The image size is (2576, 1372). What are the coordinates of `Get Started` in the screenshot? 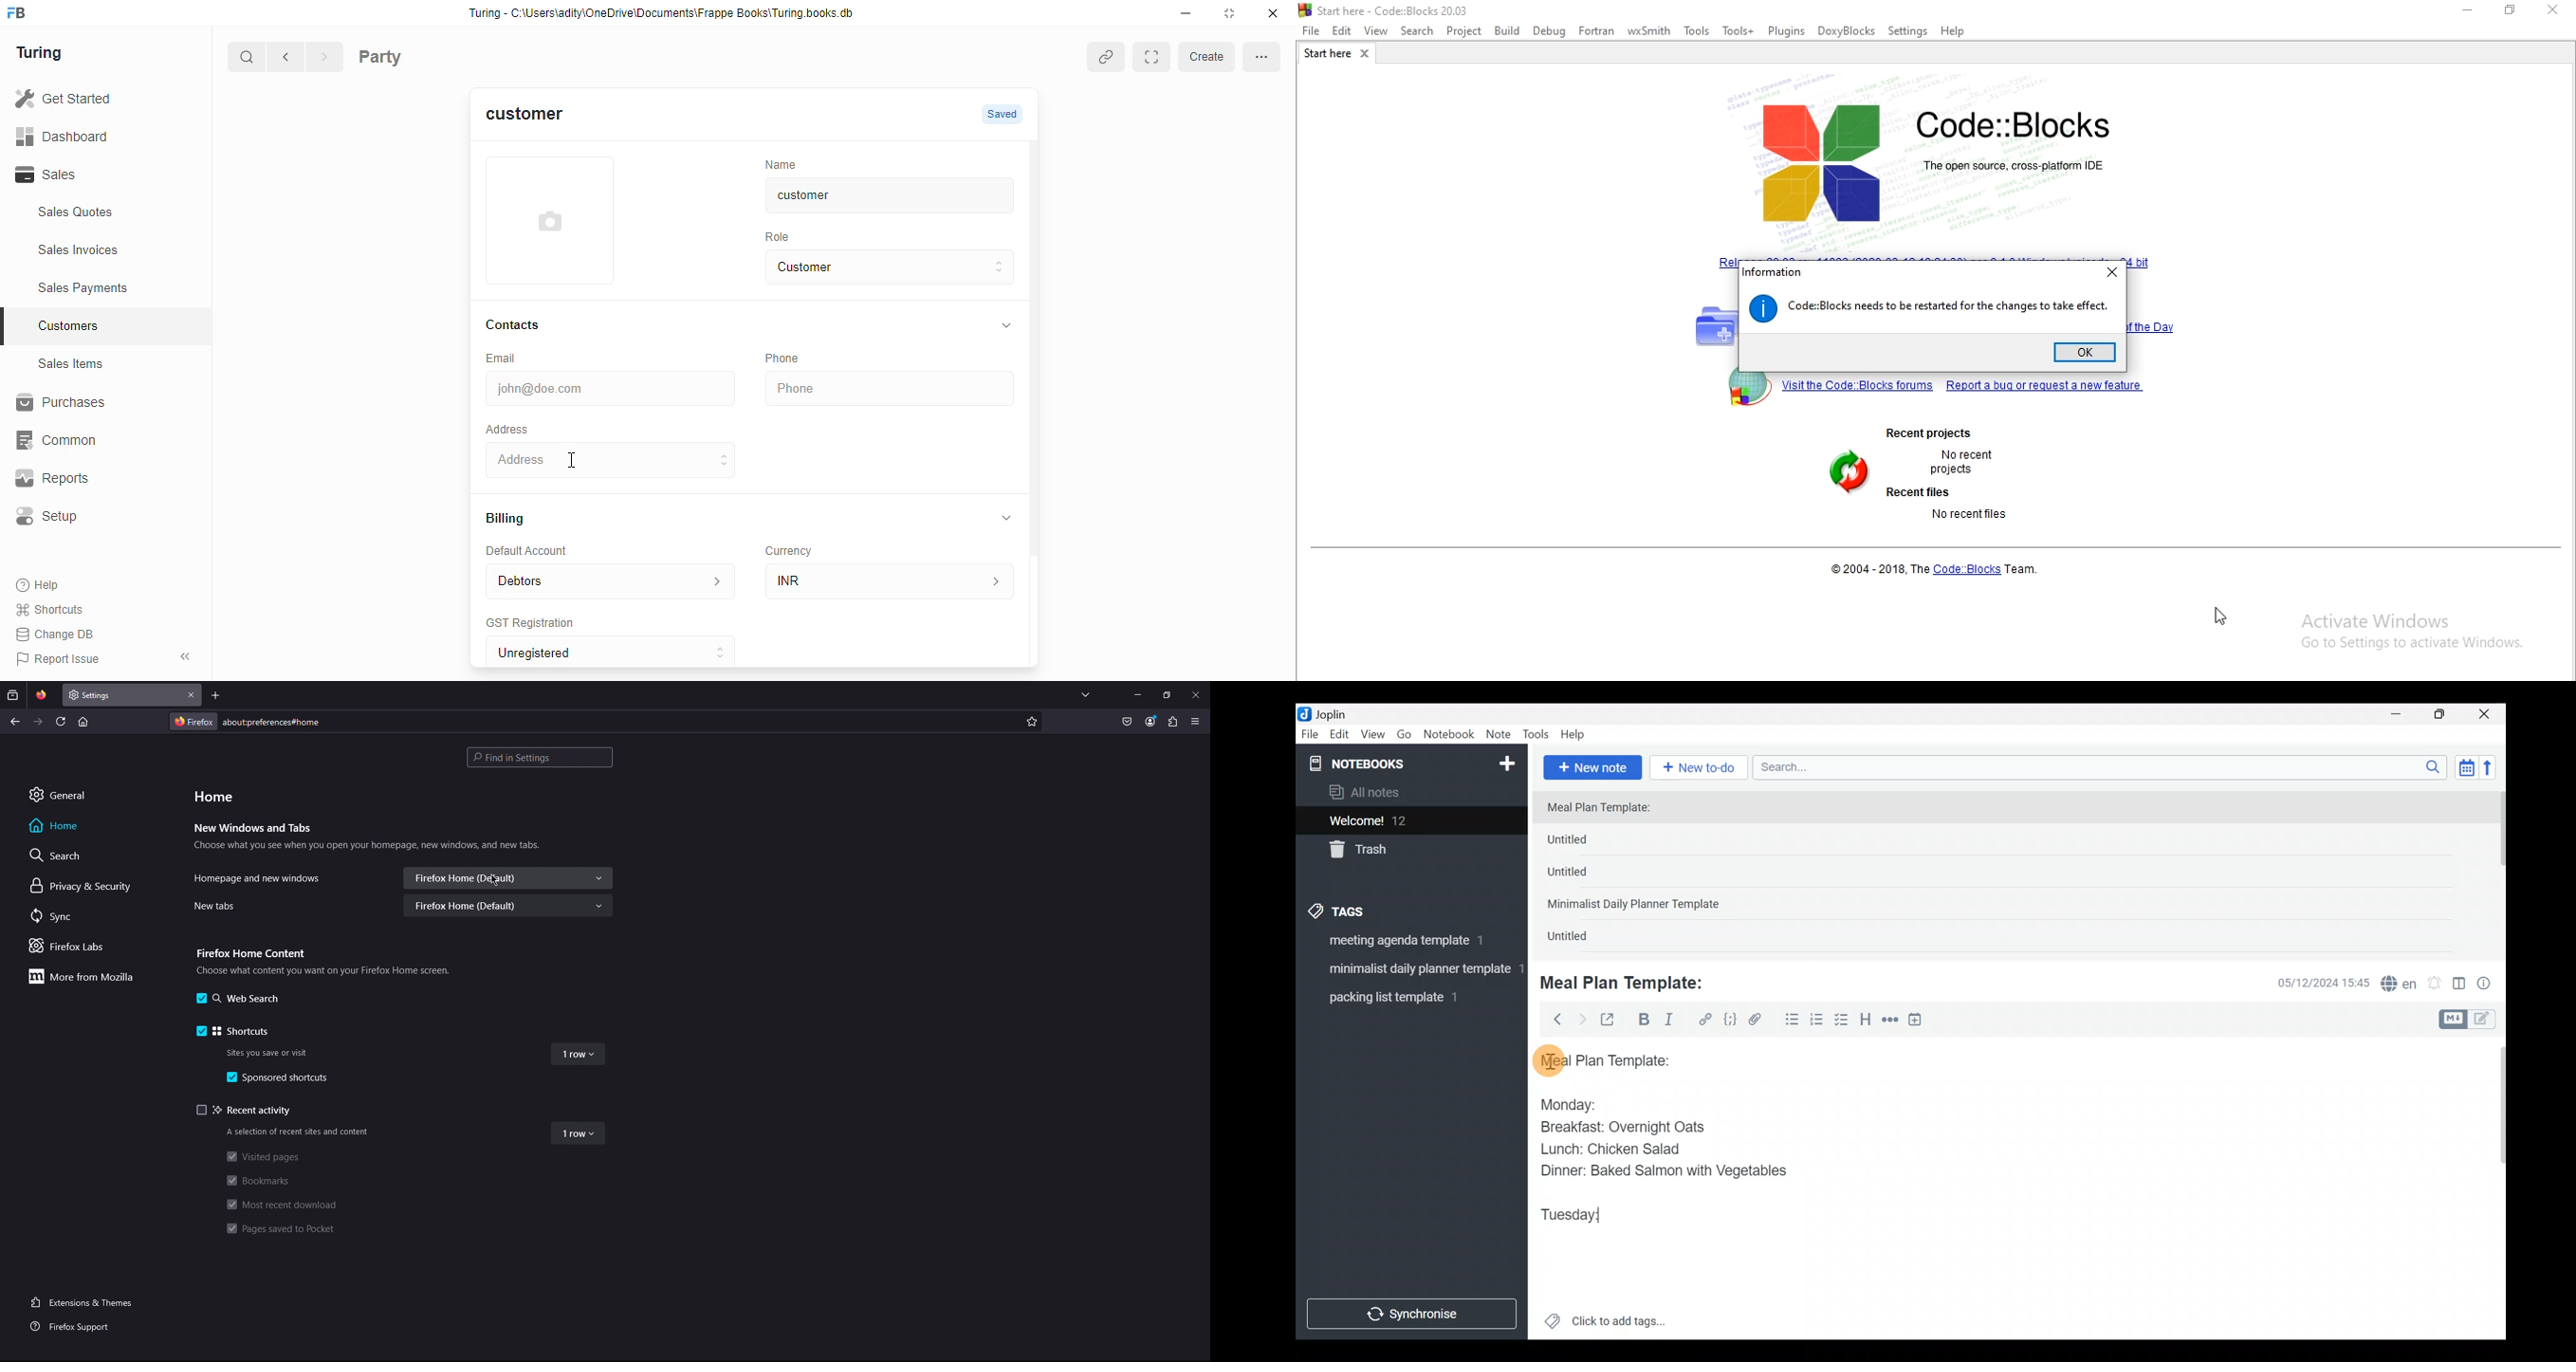 It's located at (88, 100).